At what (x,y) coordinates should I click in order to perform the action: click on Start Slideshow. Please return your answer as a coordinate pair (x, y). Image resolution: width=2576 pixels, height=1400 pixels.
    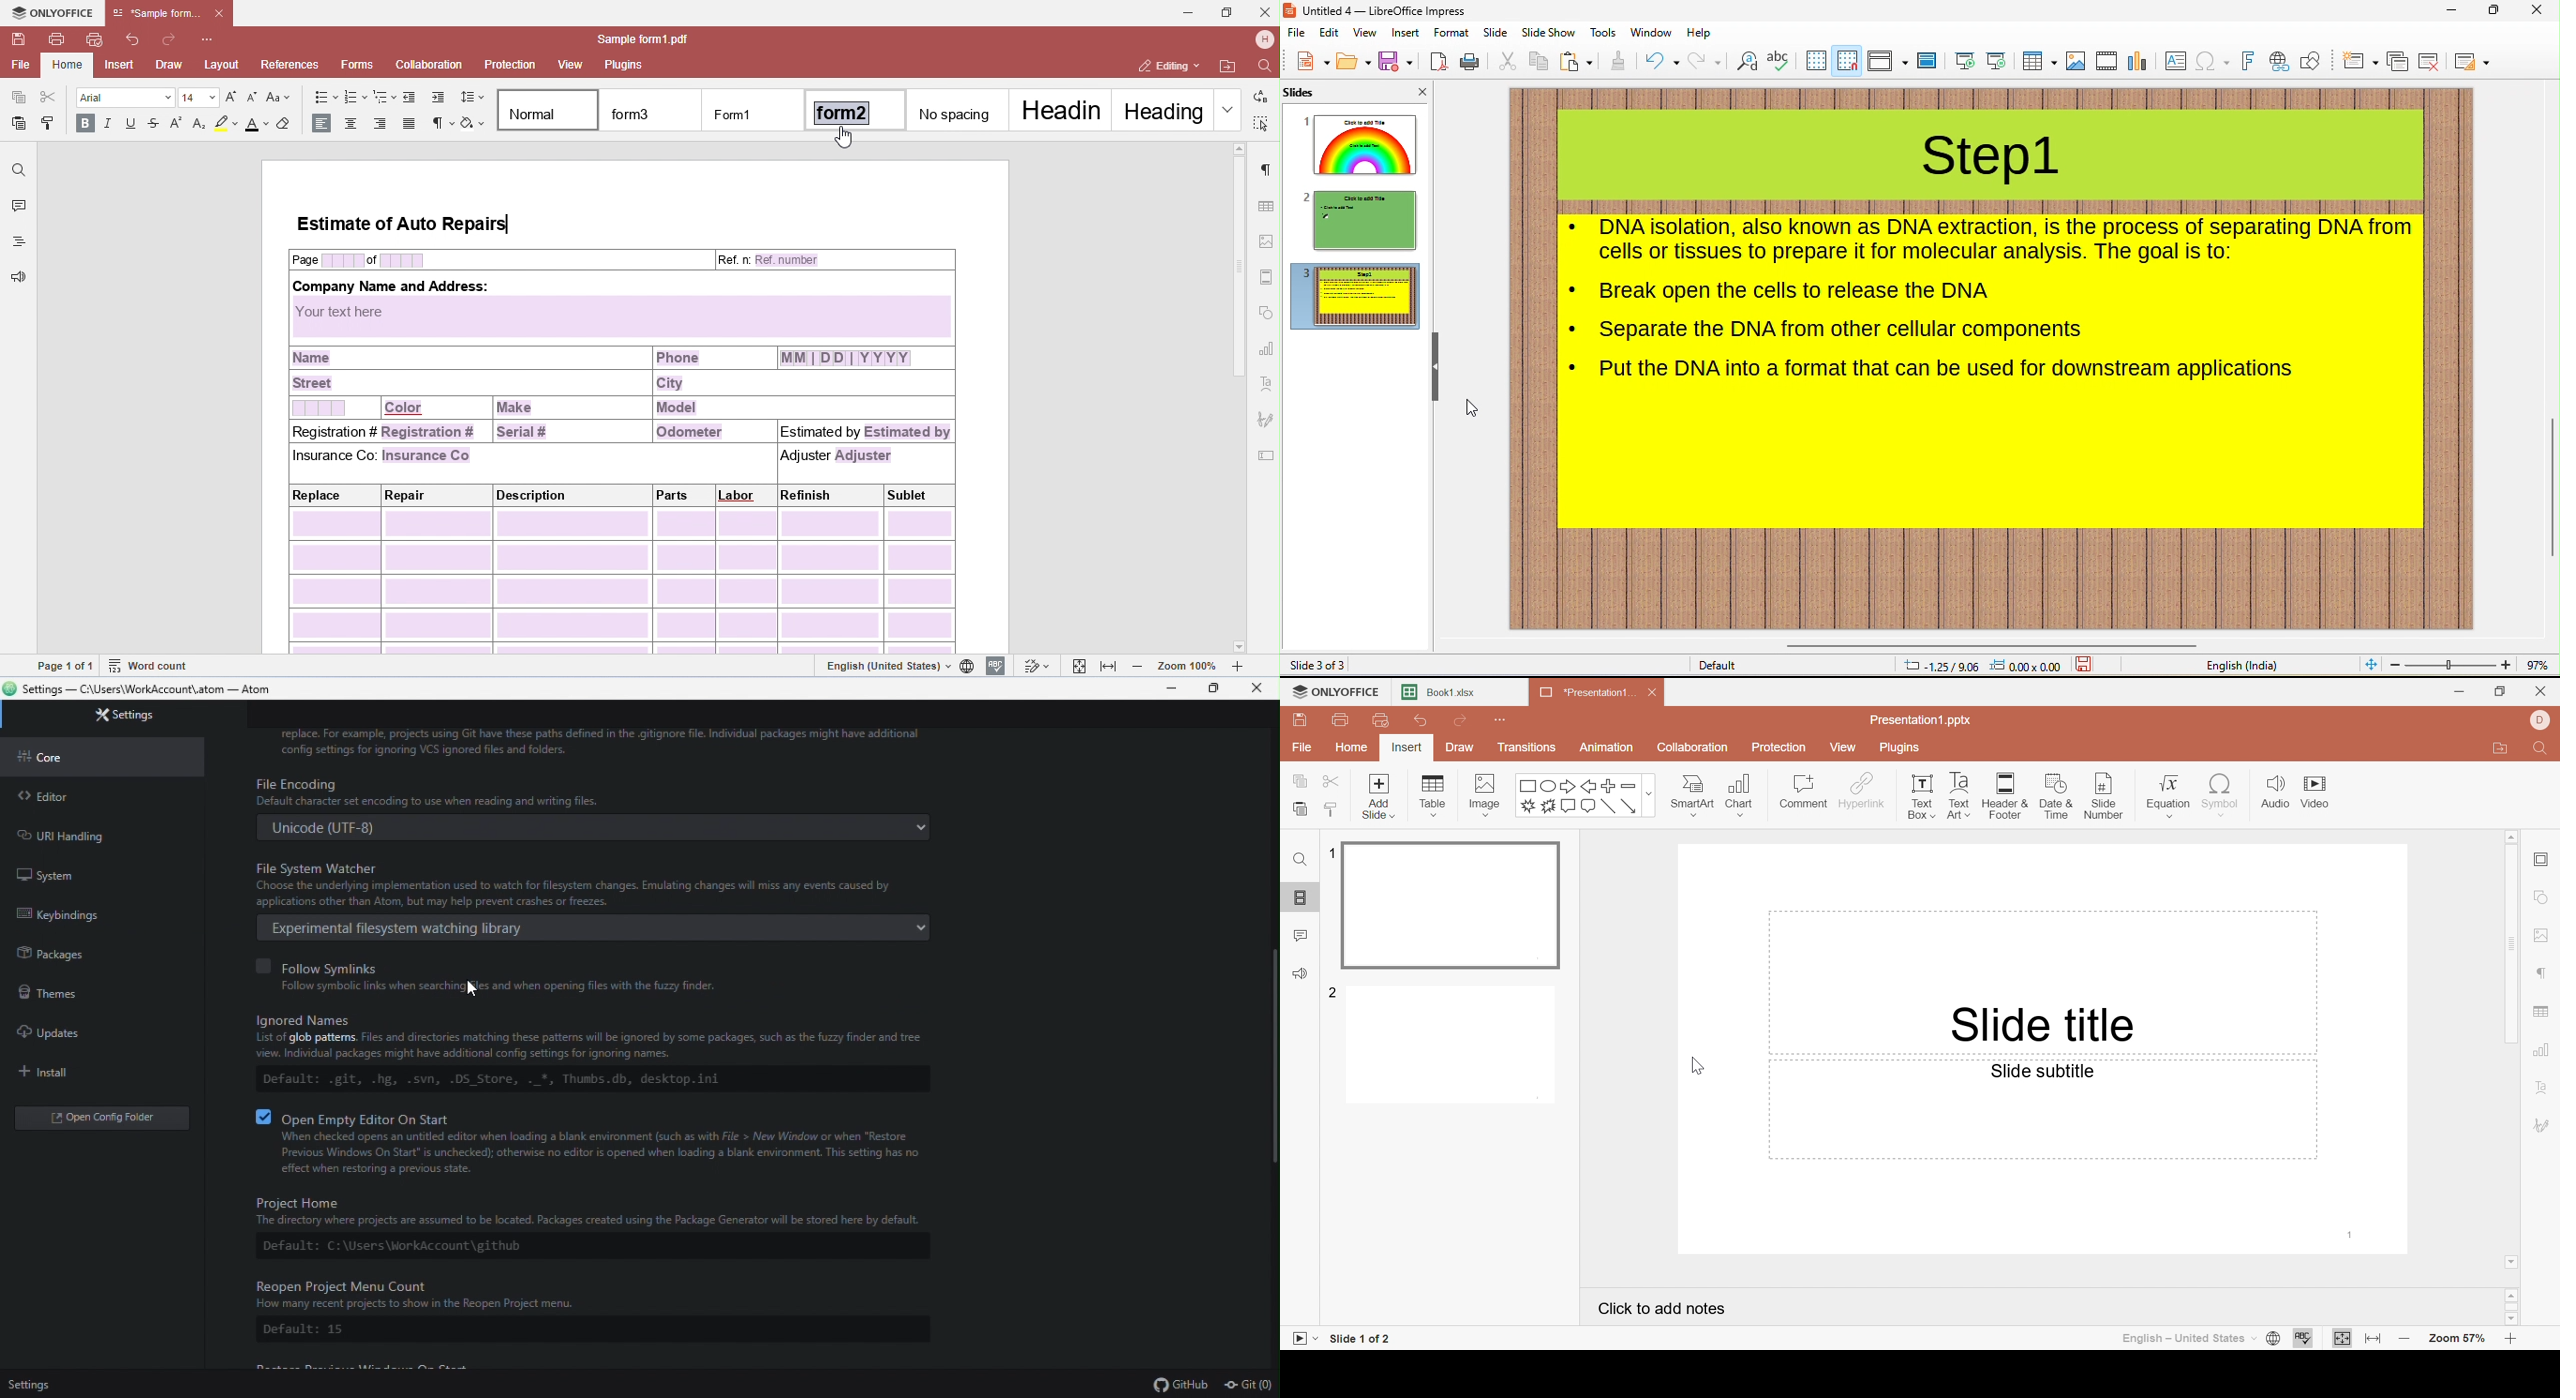
    Looking at the image, I should click on (1303, 1337).